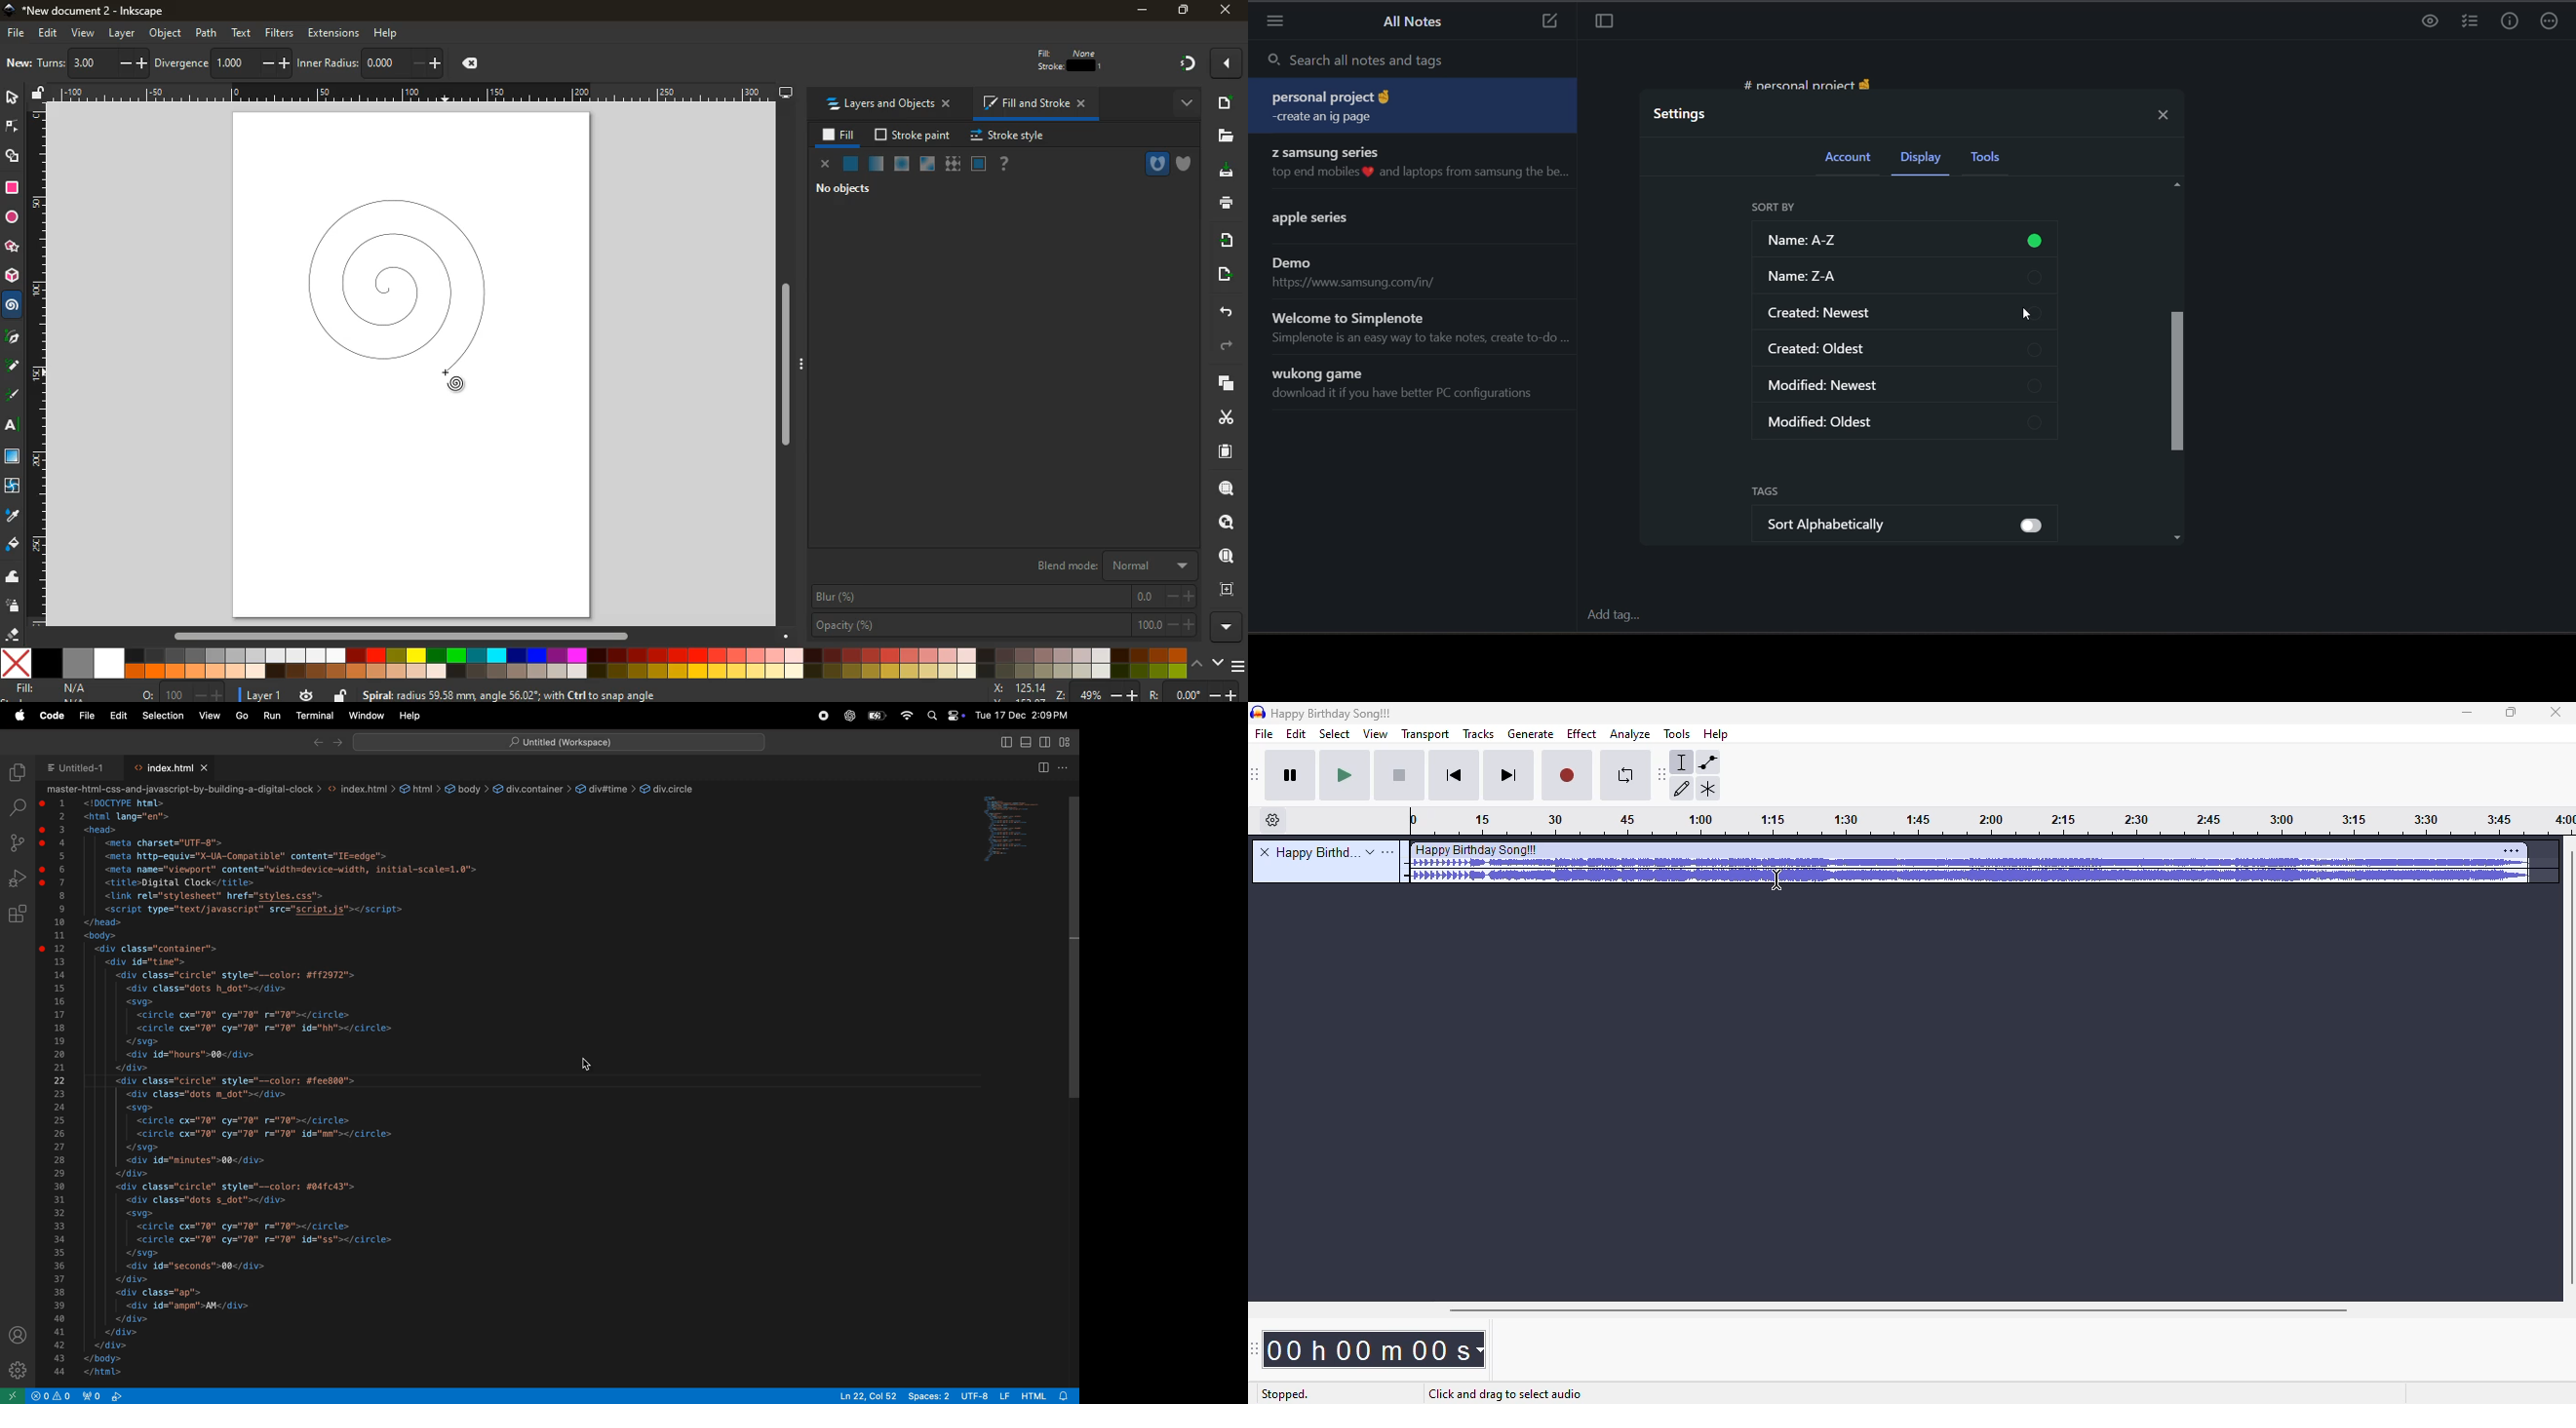 Image resolution: width=2576 pixels, height=1428 pixels. Describe the element at coordinates (19, 62) in the screenshot. I see `image` at that location.